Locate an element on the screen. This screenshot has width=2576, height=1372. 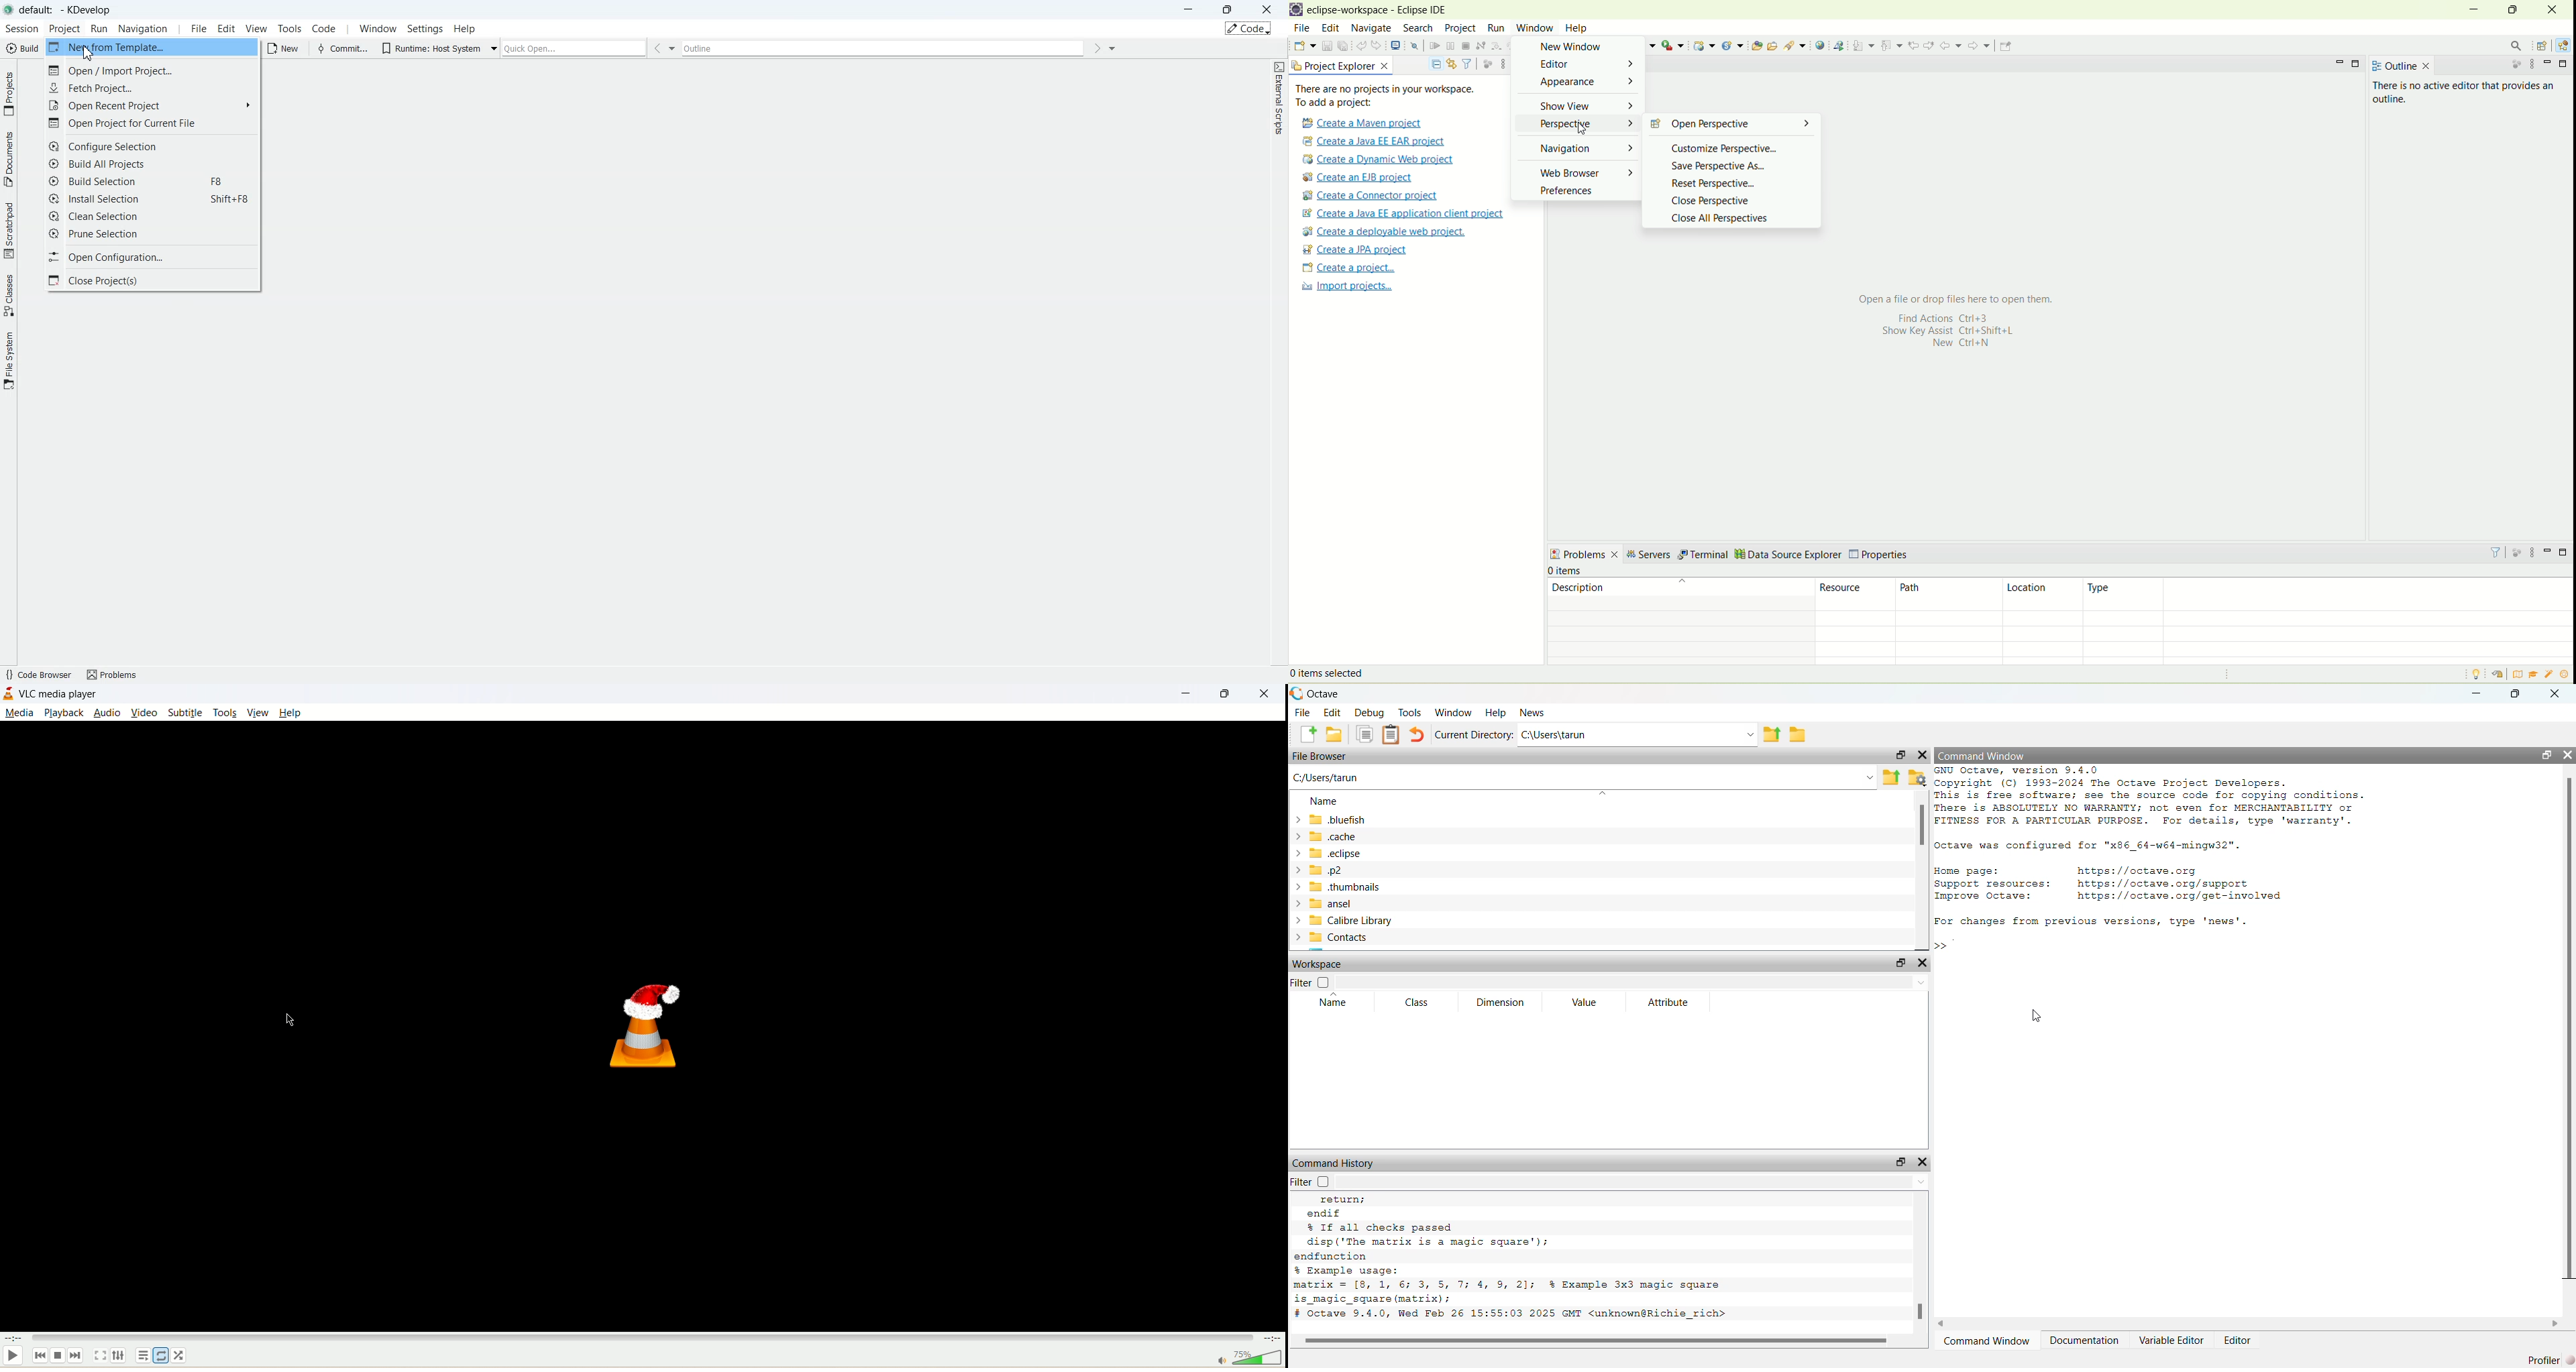
filter is located at coordinates (1467, 64).